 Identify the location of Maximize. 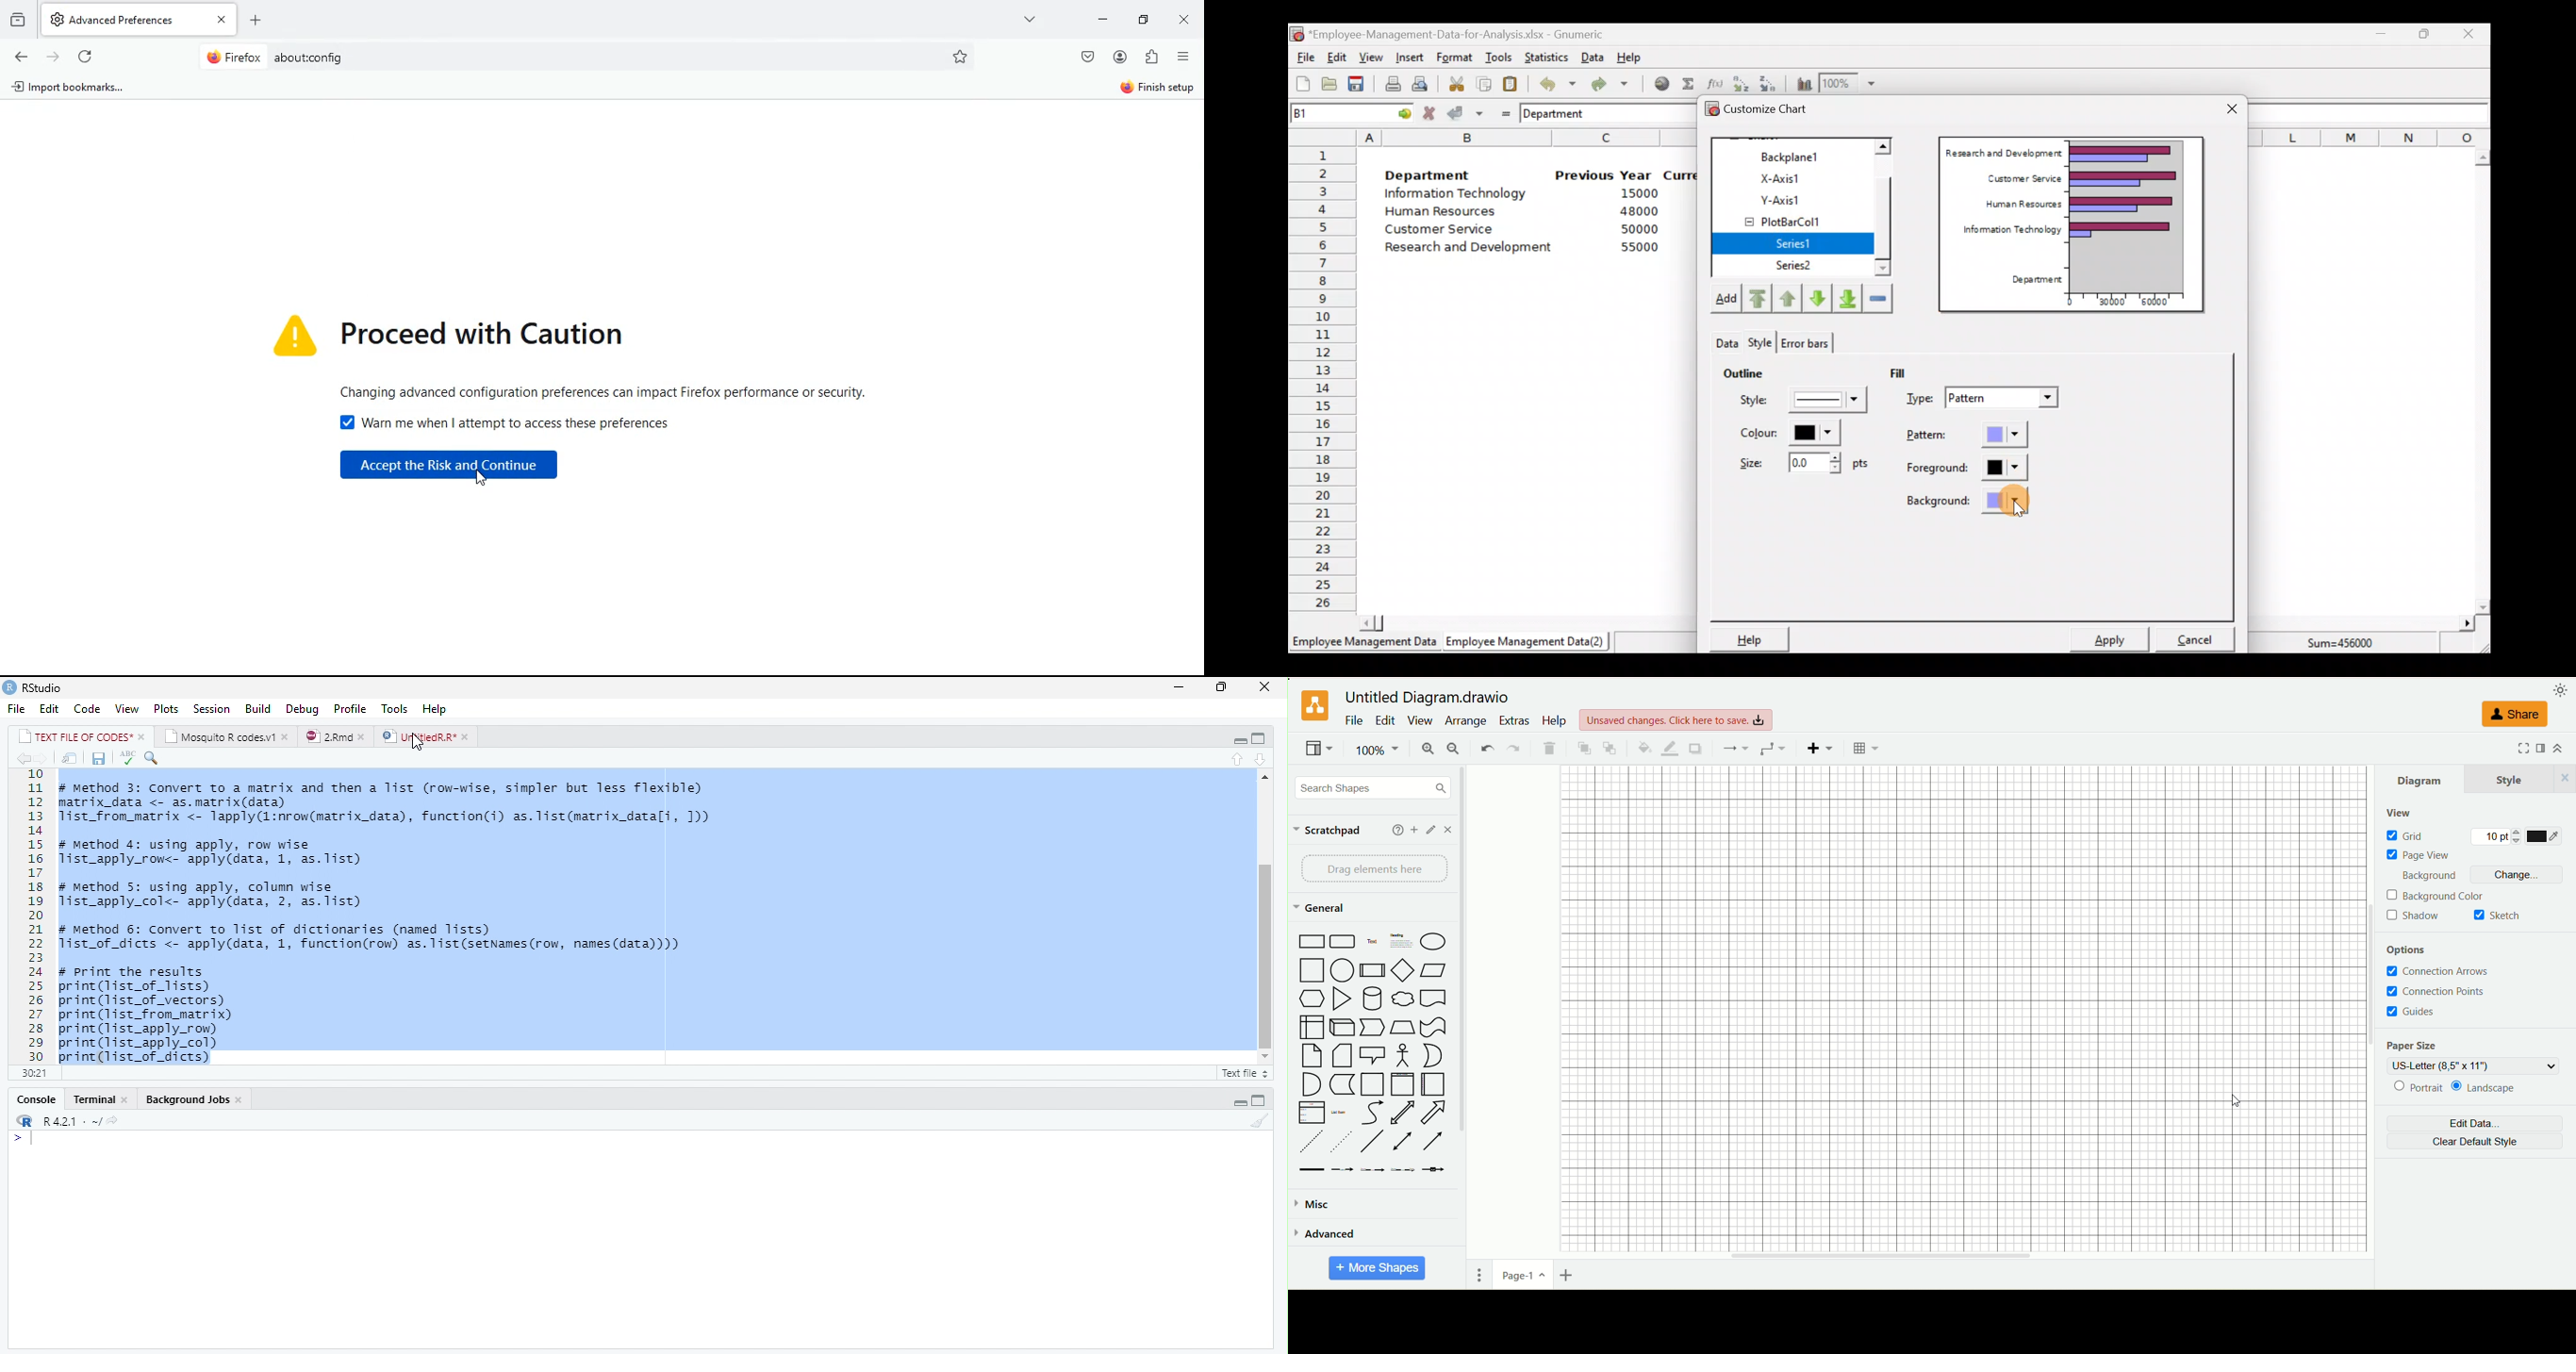
(1222, 687).